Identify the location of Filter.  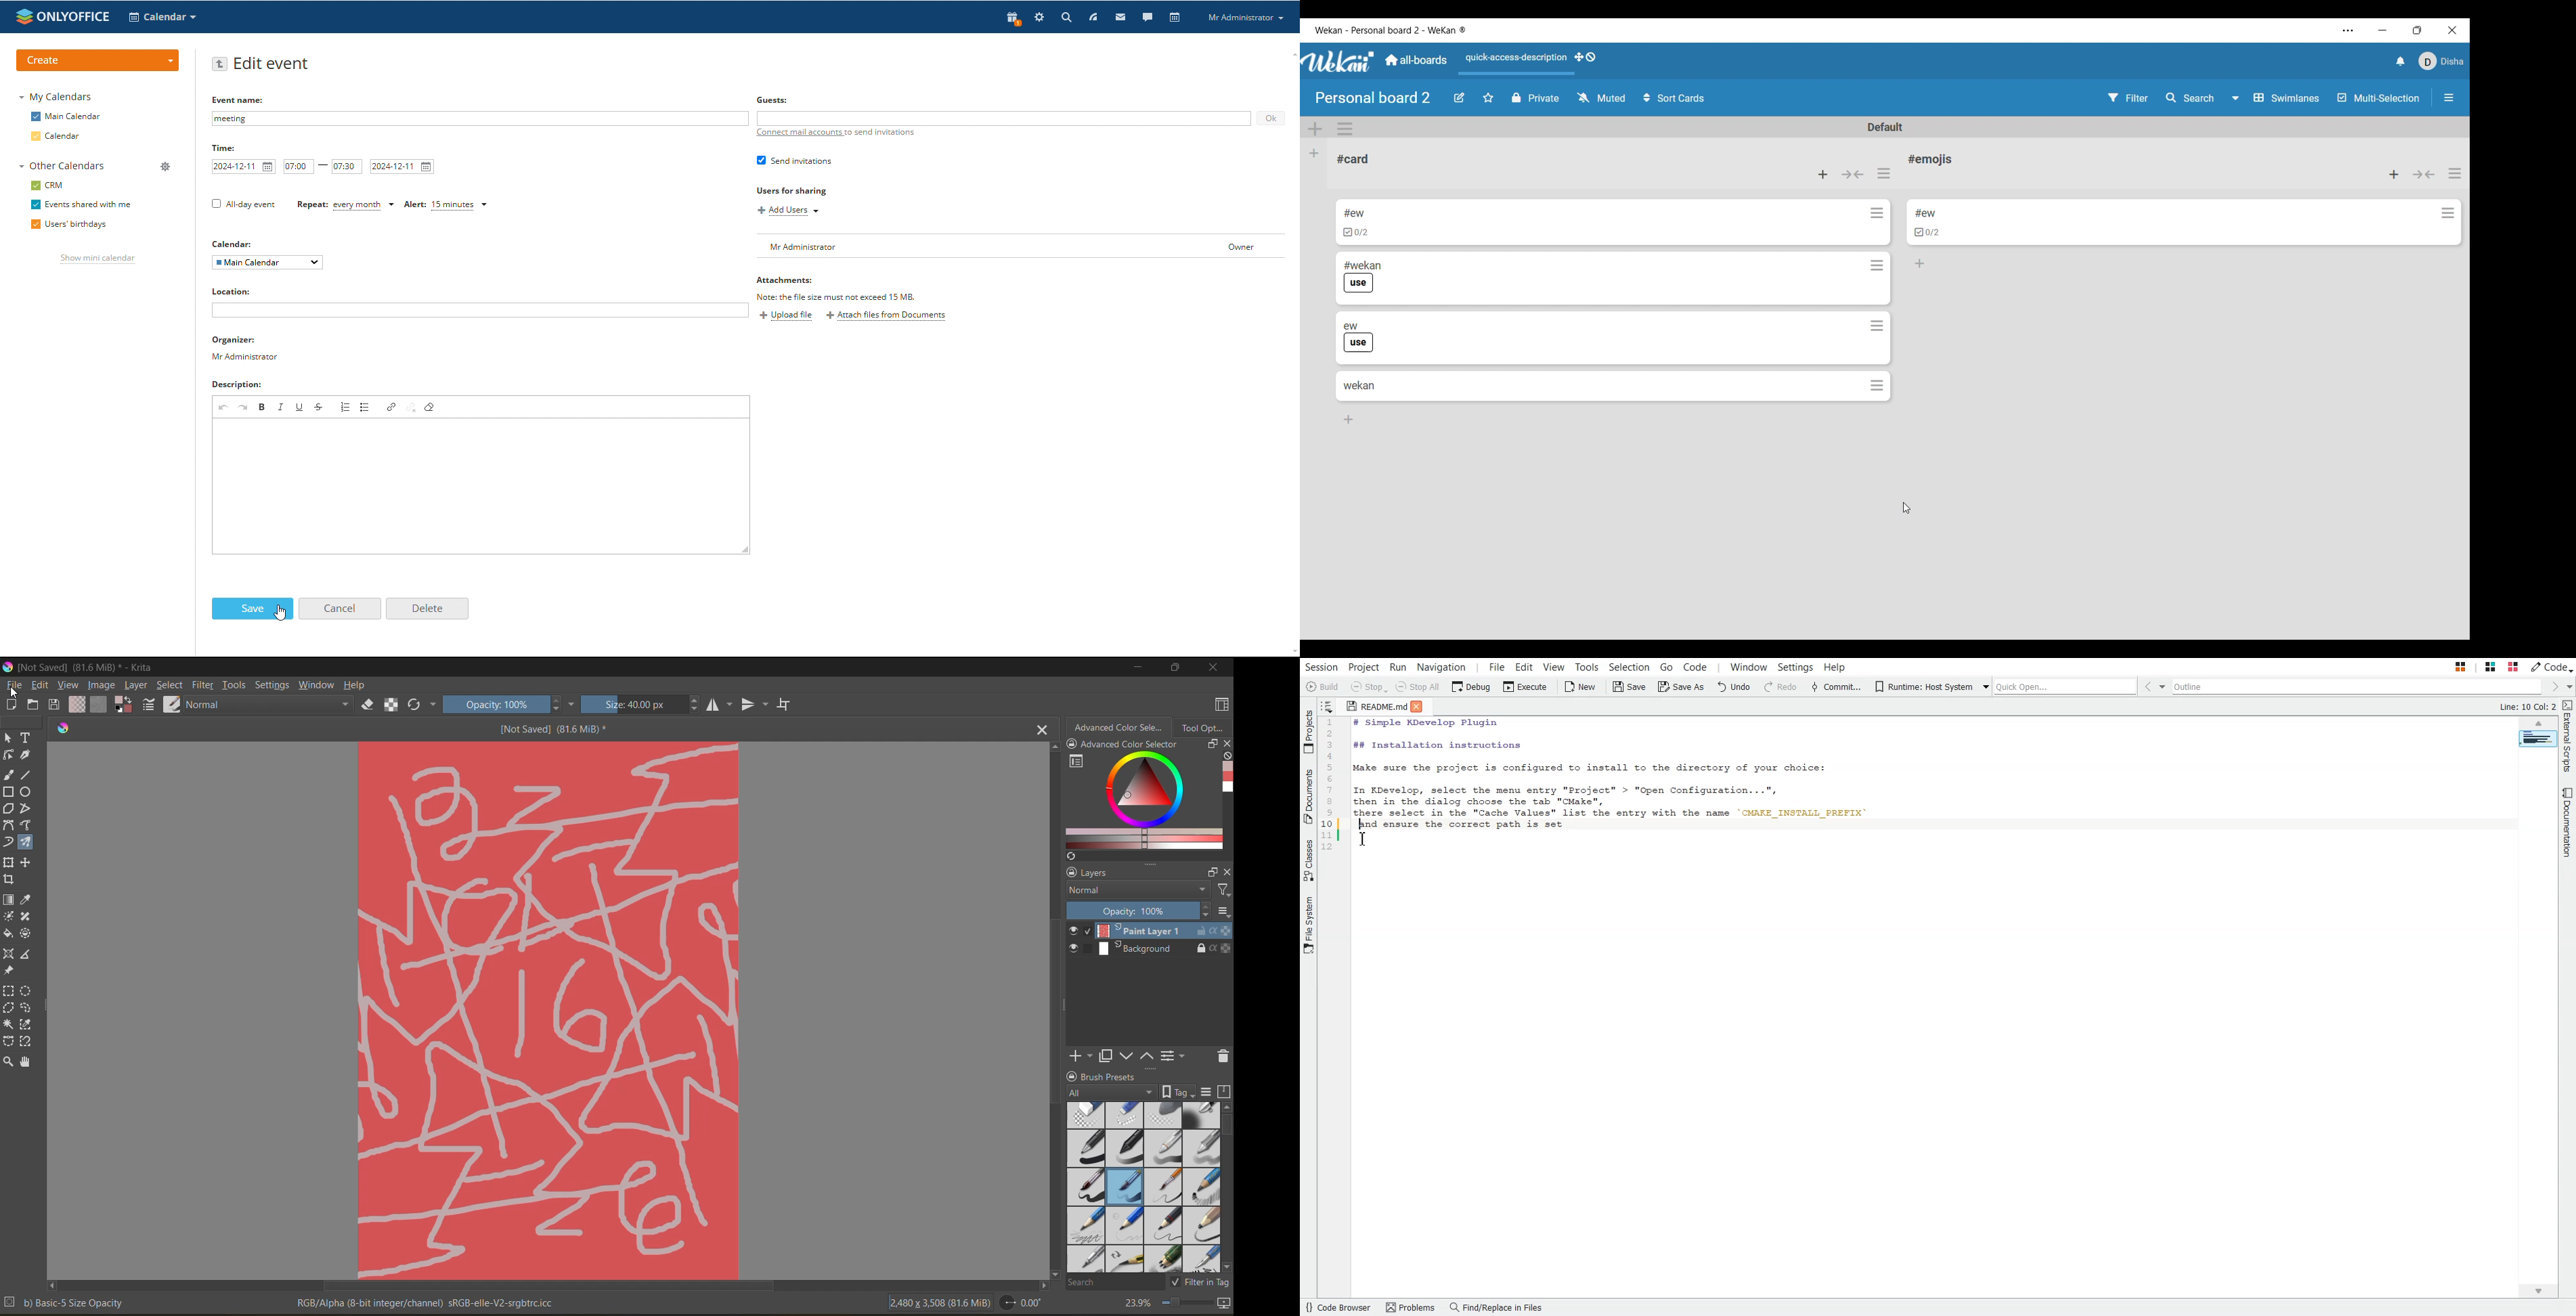
(2129, 97).